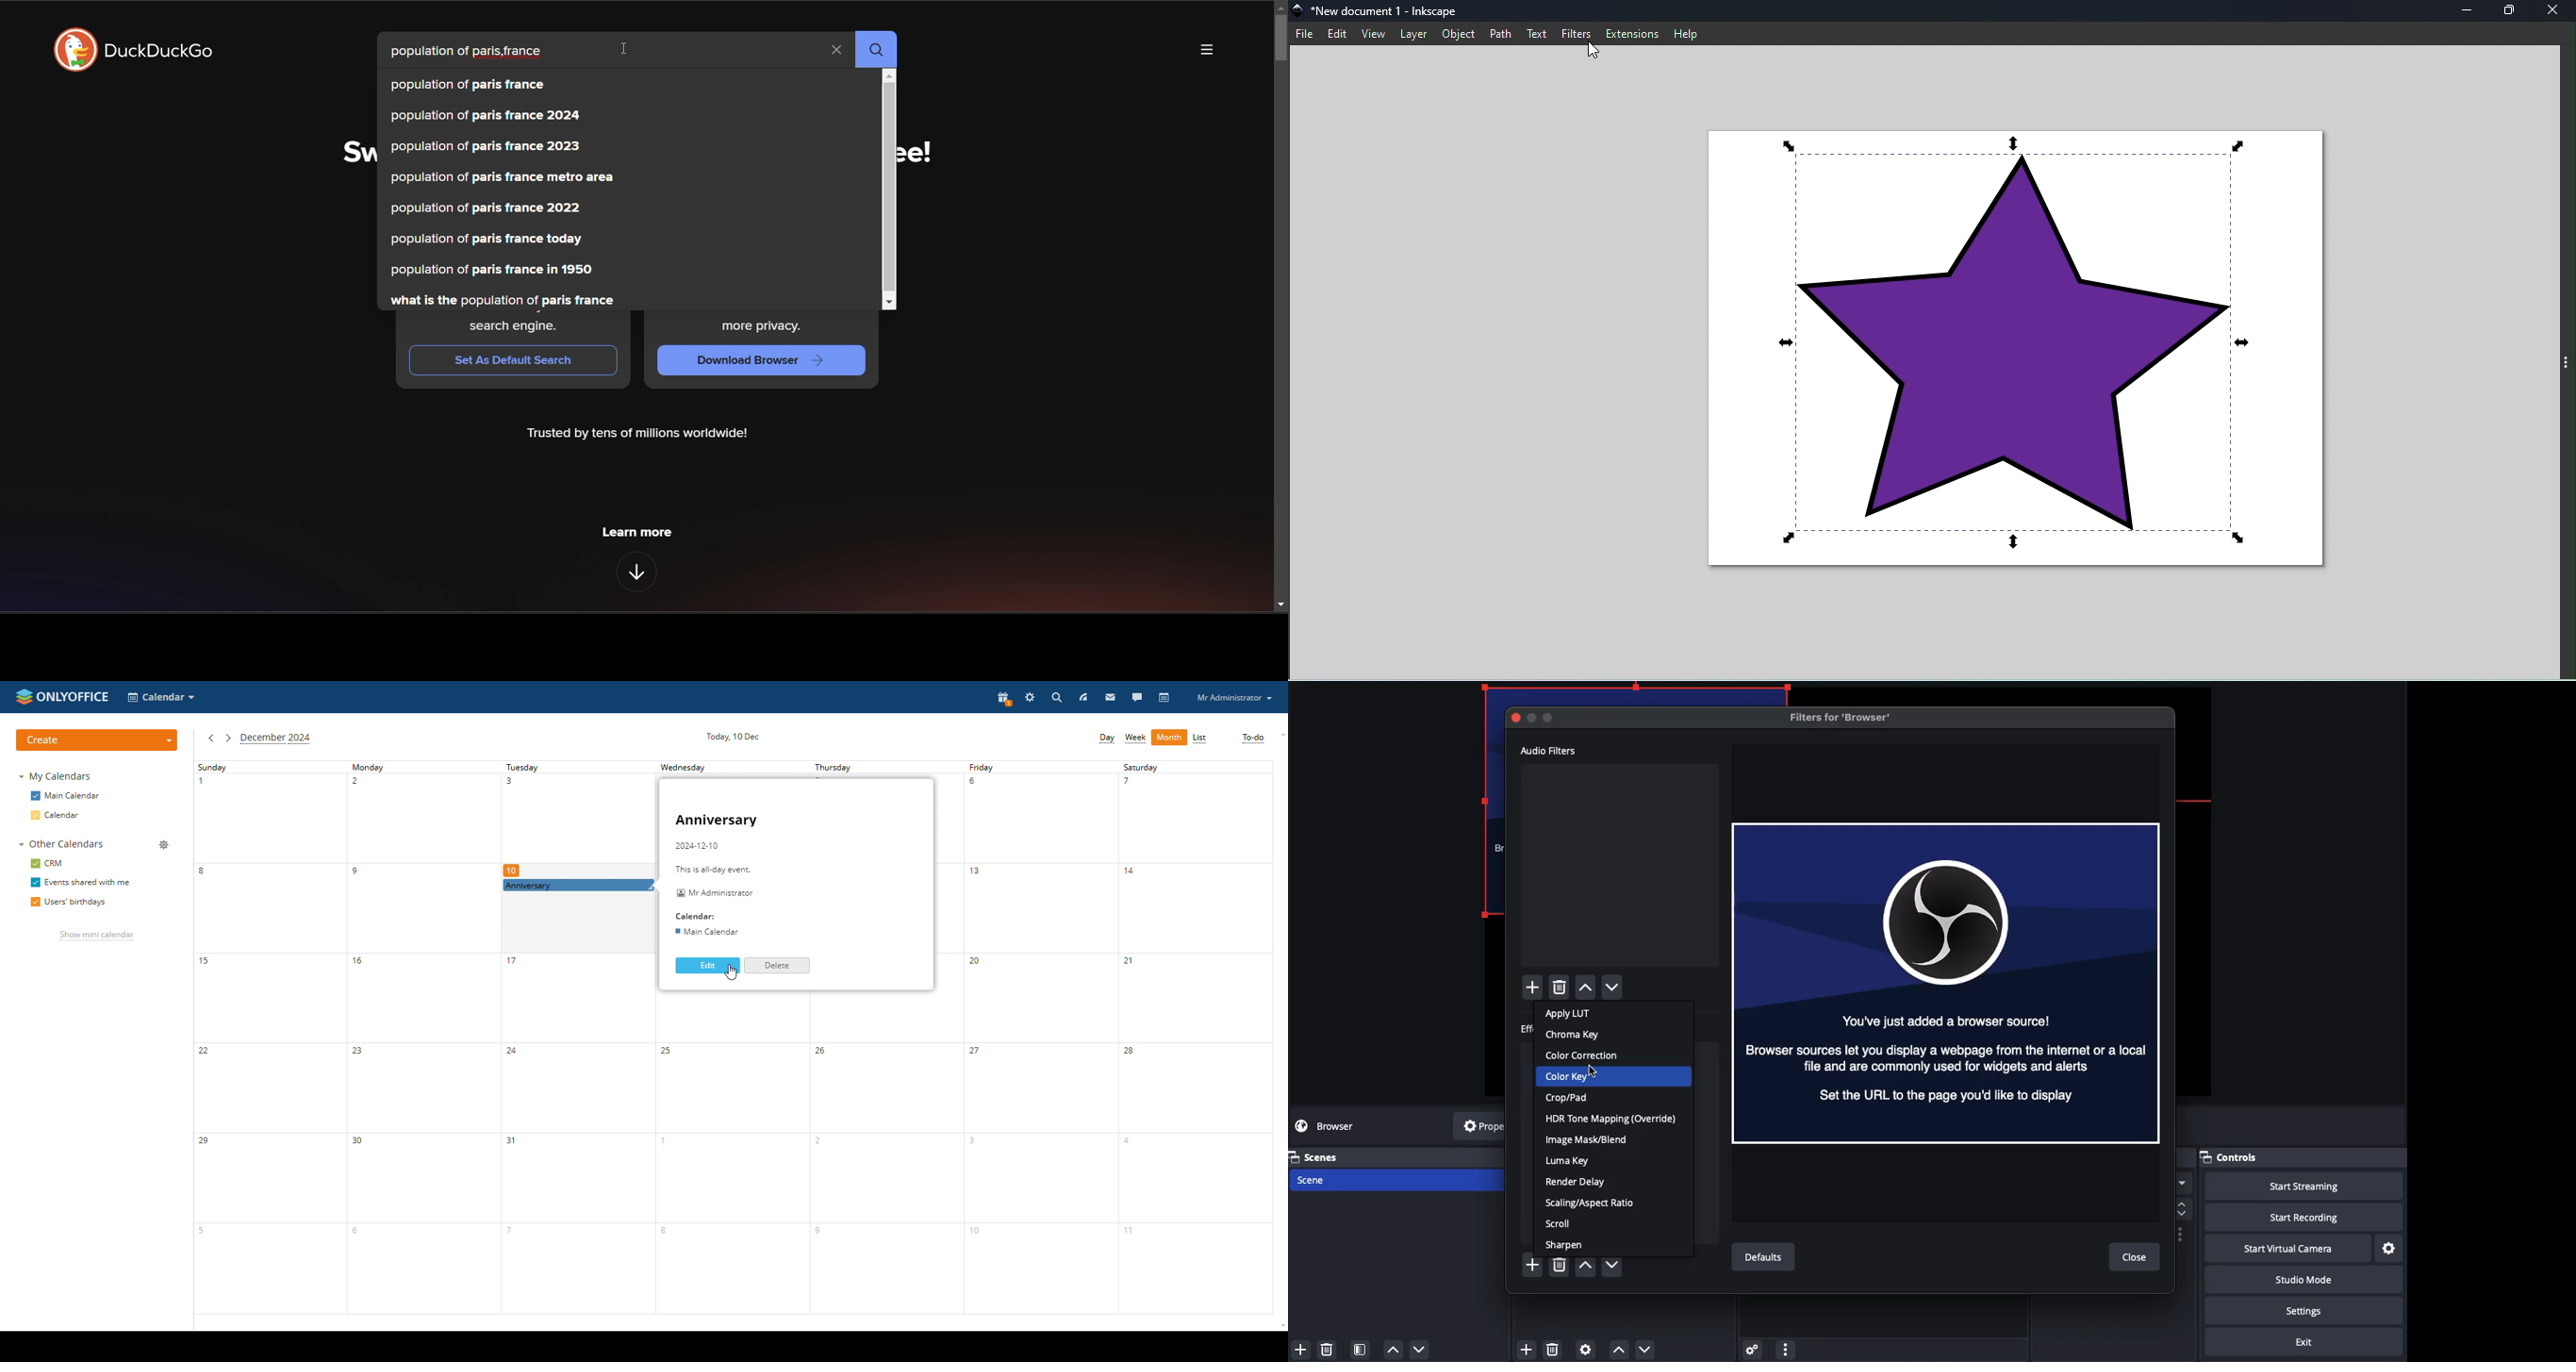 This screenshot has width=2576, height=1372. What do you see at coordinates (1558, 1261) in the screenshot?
I see `delete` at bounding box center [1558, 1261].